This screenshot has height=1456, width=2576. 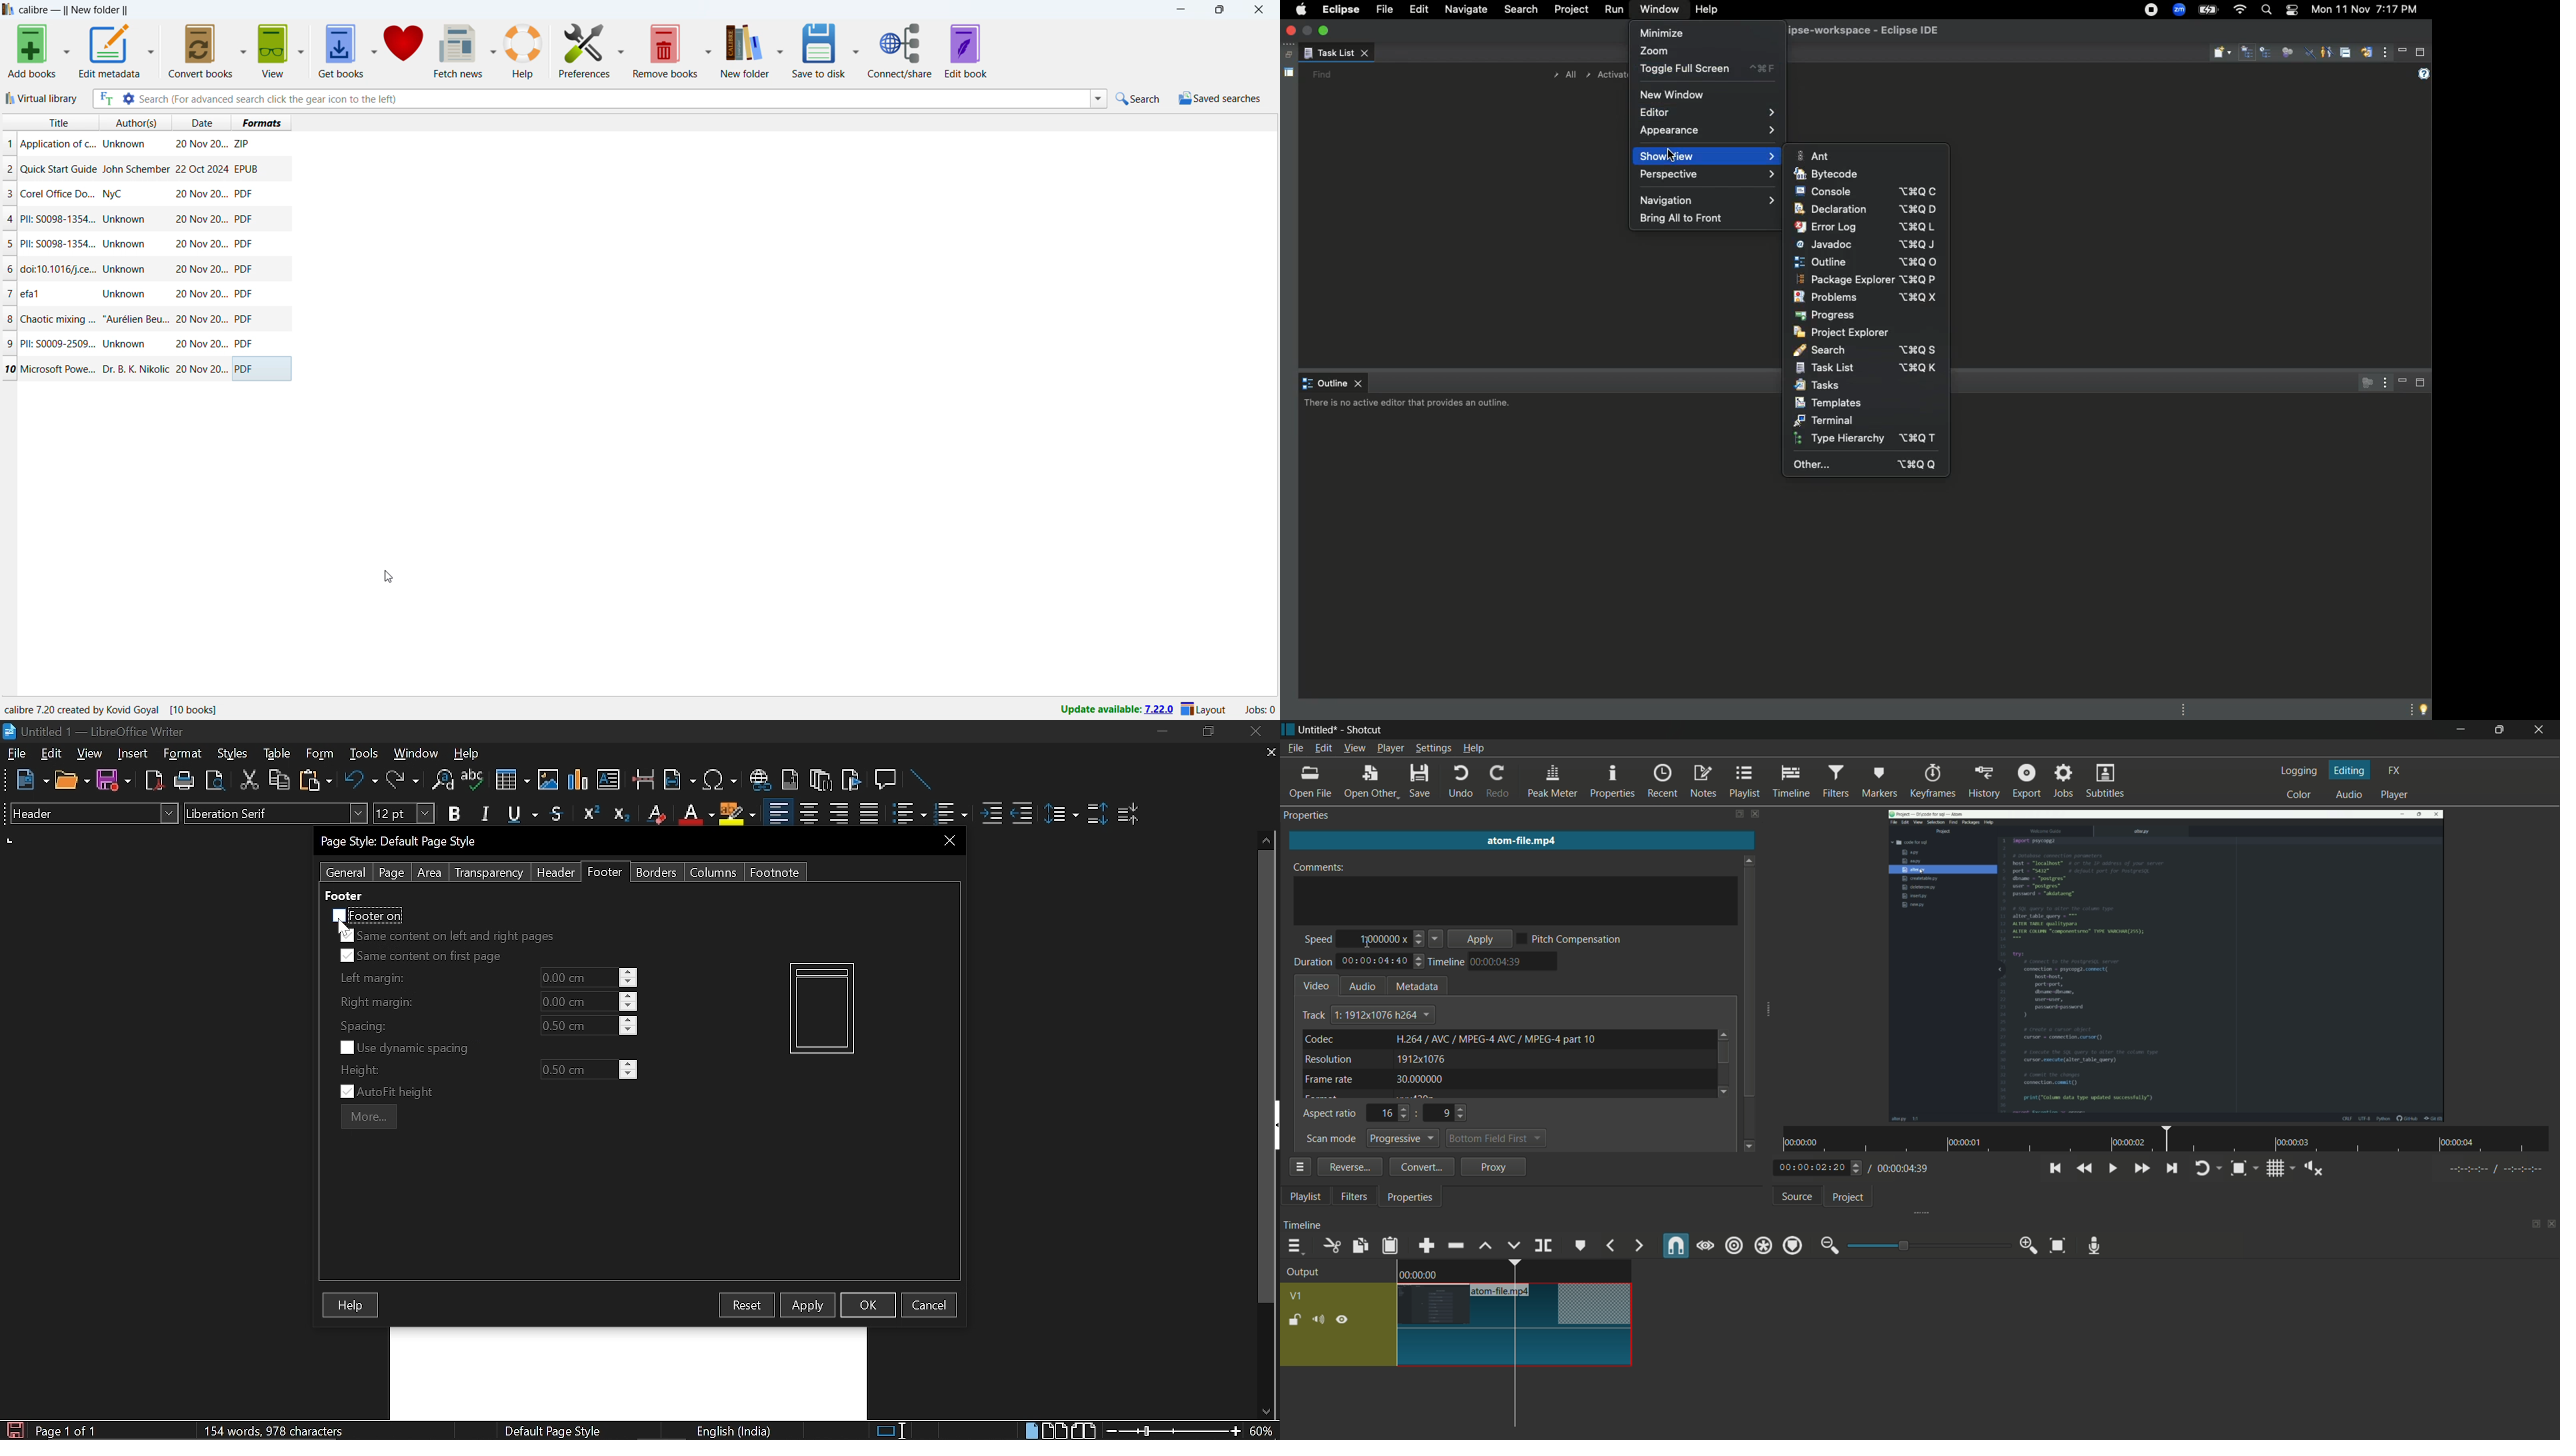 What do you see at coordinates (368, 915) in the screenshot?
I see `Header on` at bounding box center [368, 915].